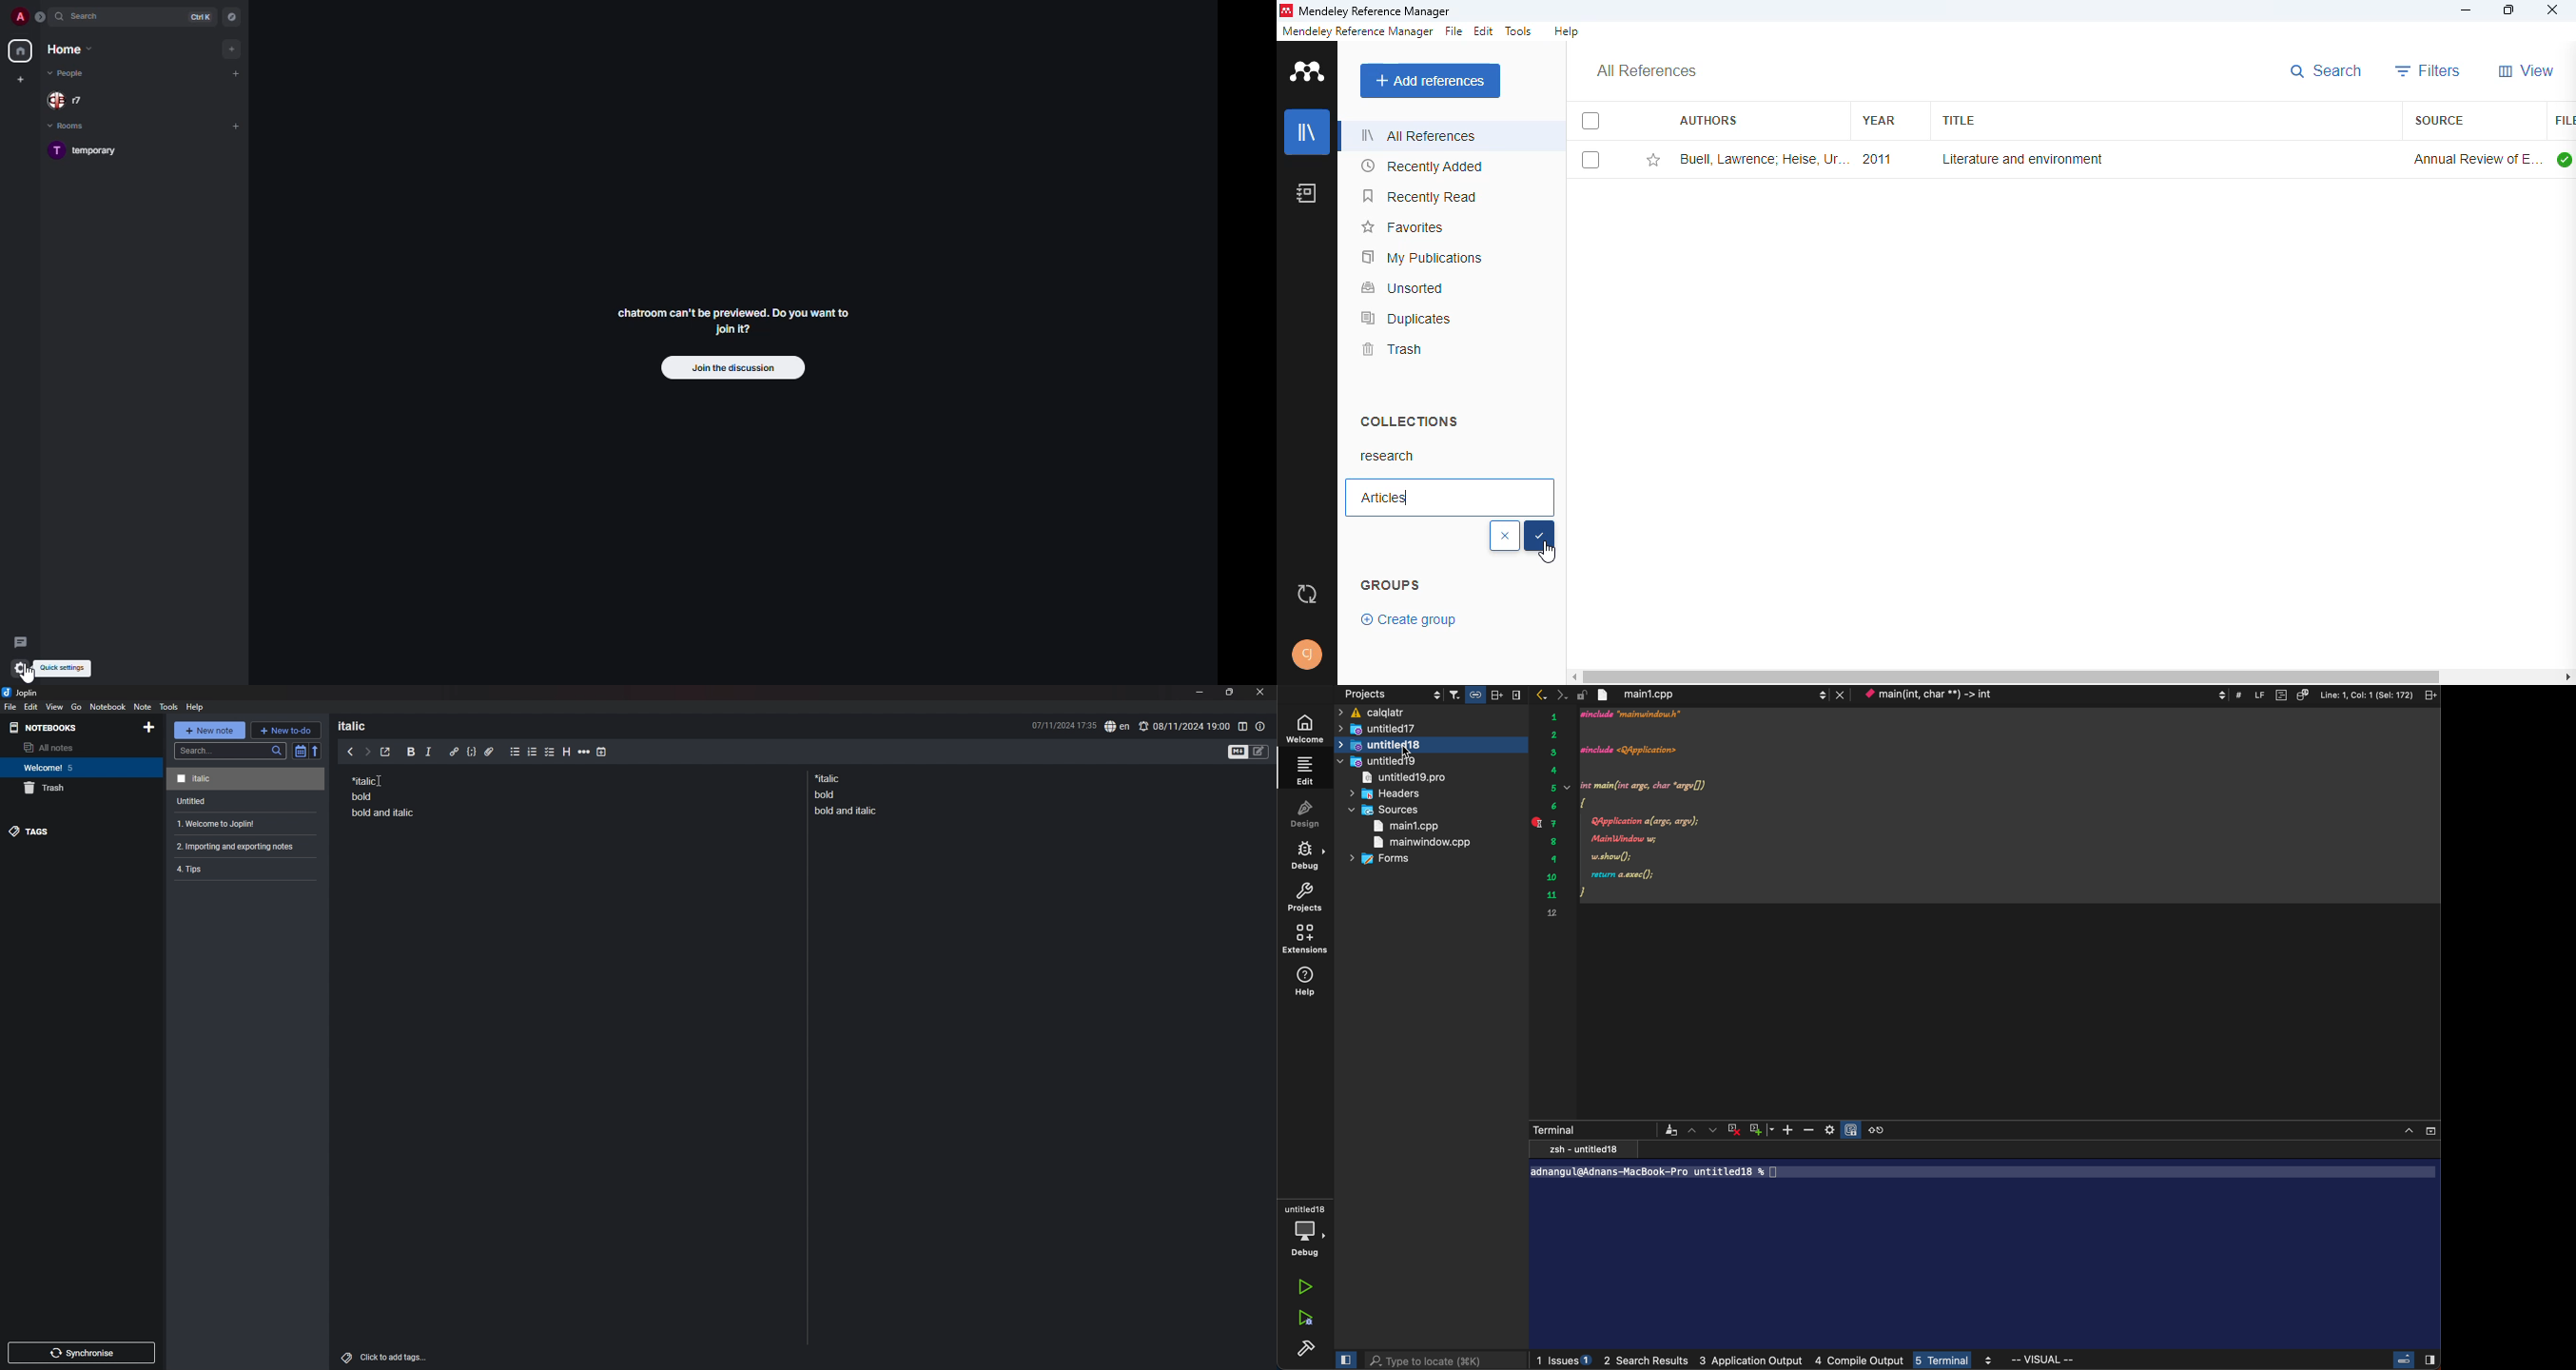  Describe the element at coordinates (1306, 595) in the screenshot. I see `sync` at that location.